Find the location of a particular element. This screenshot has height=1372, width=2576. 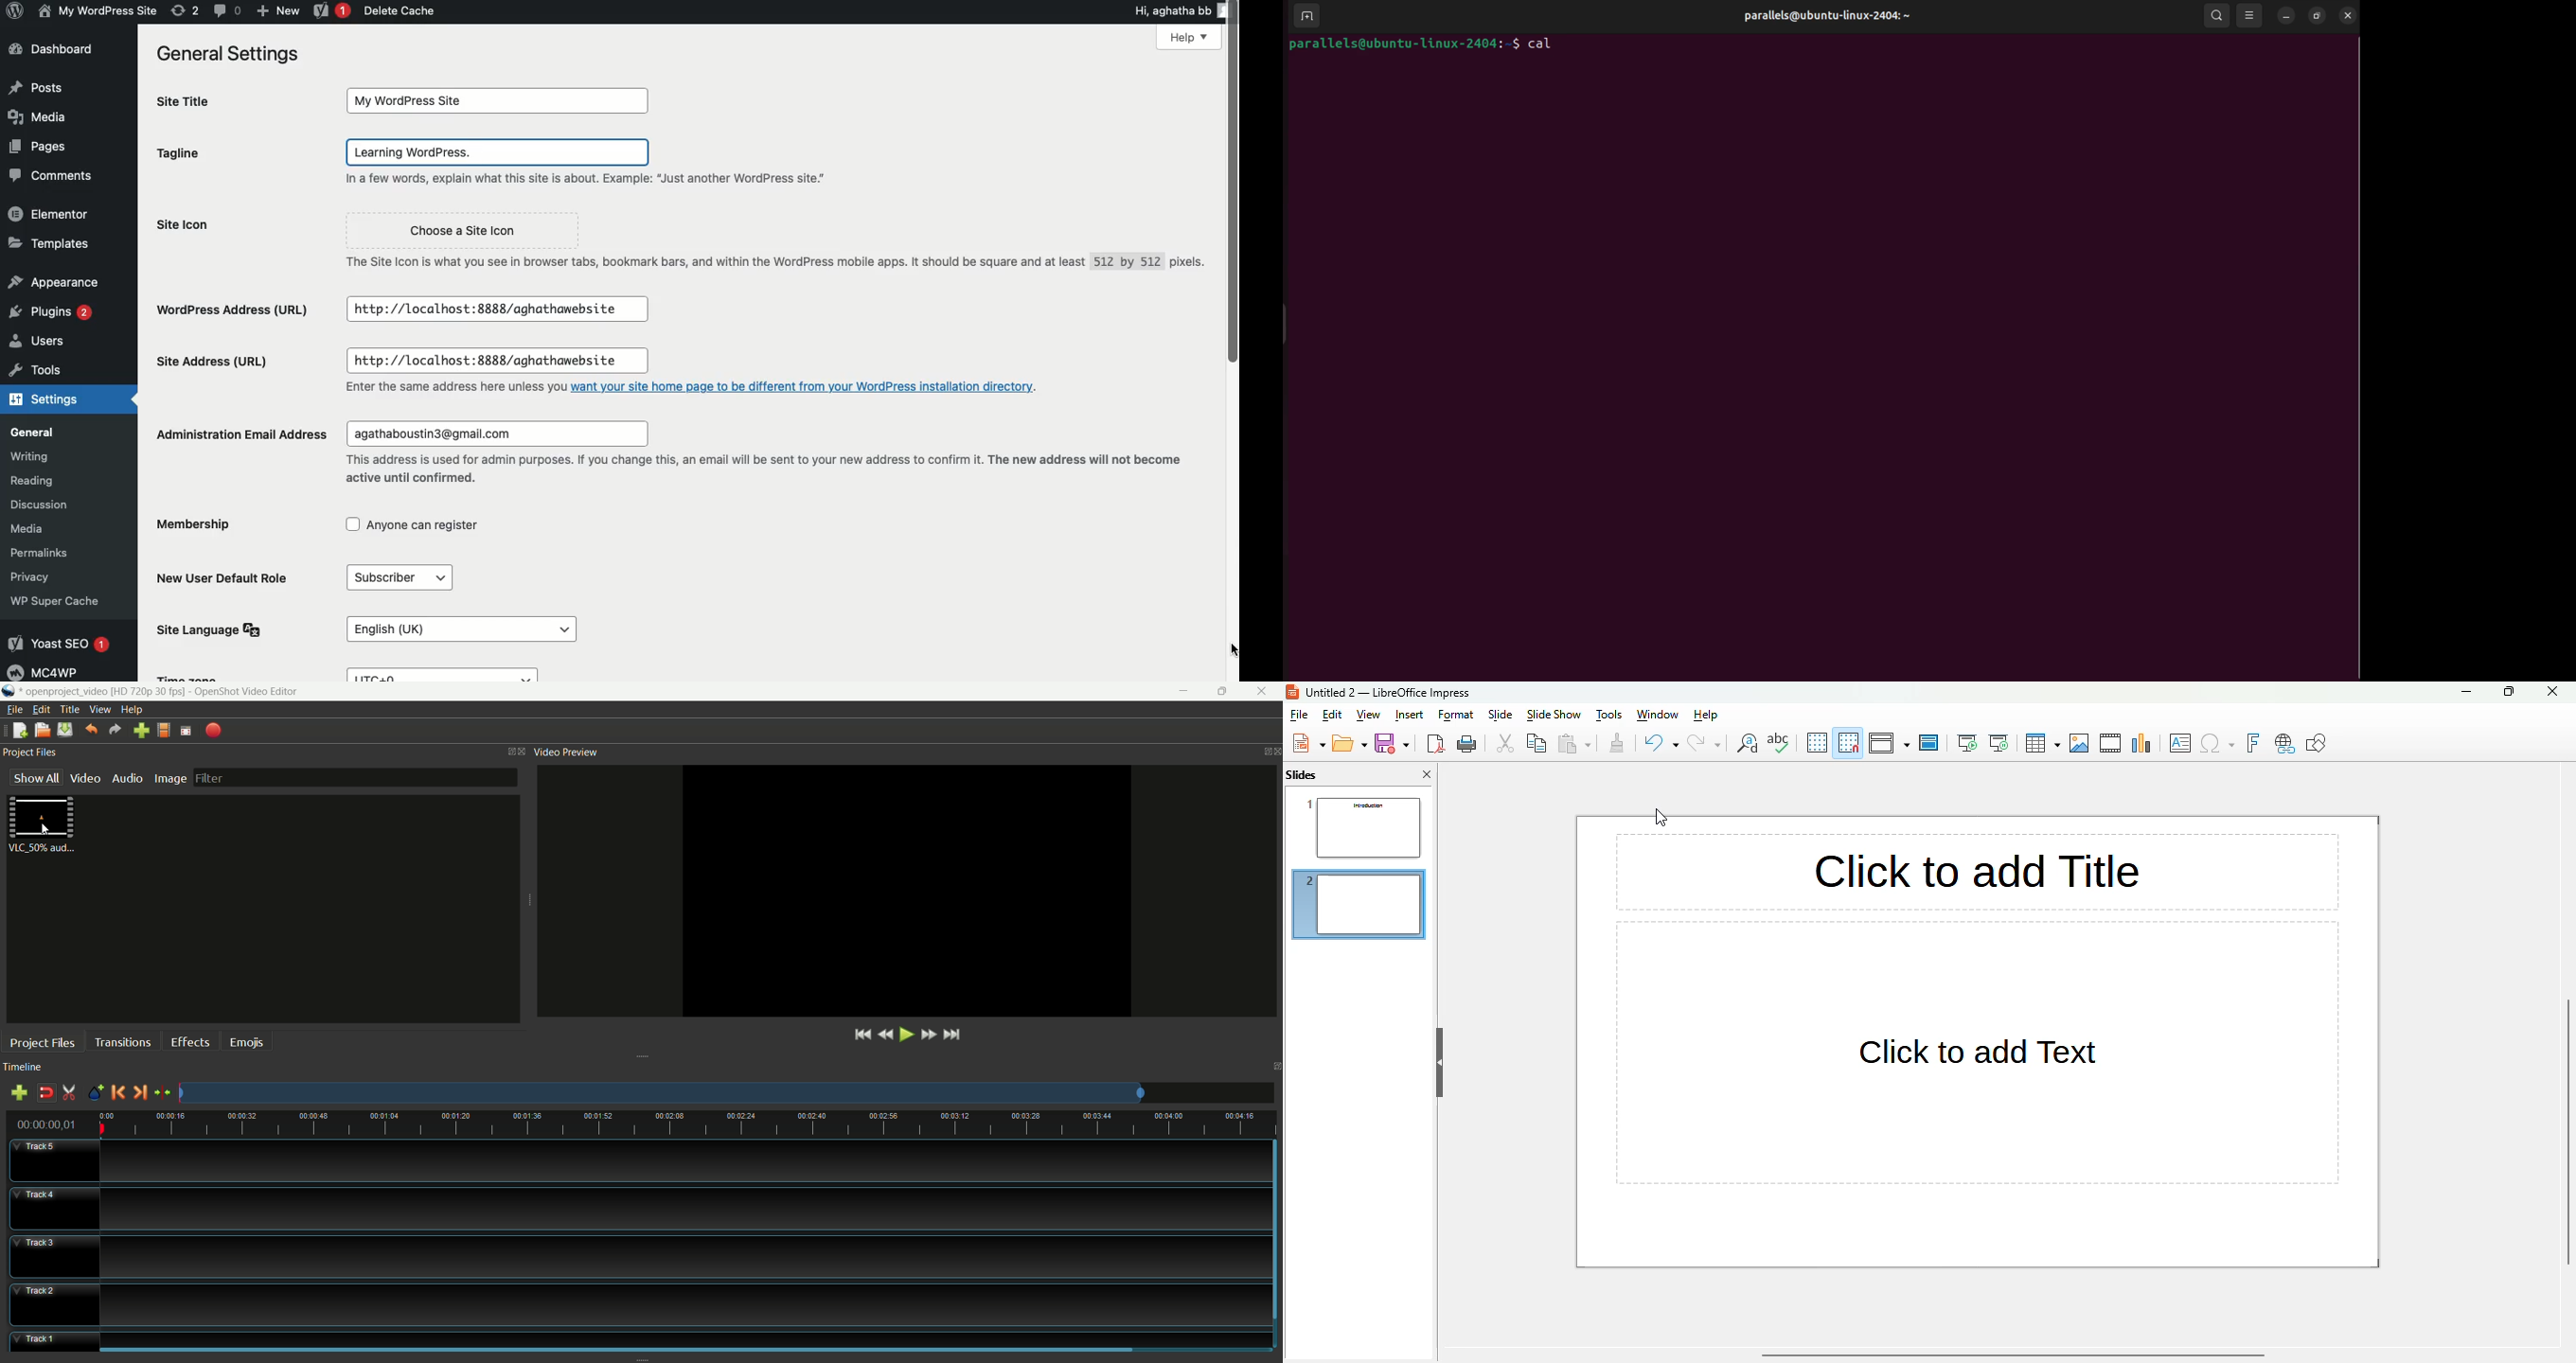

insert fontwork text is located at coordinates (2252, 743).